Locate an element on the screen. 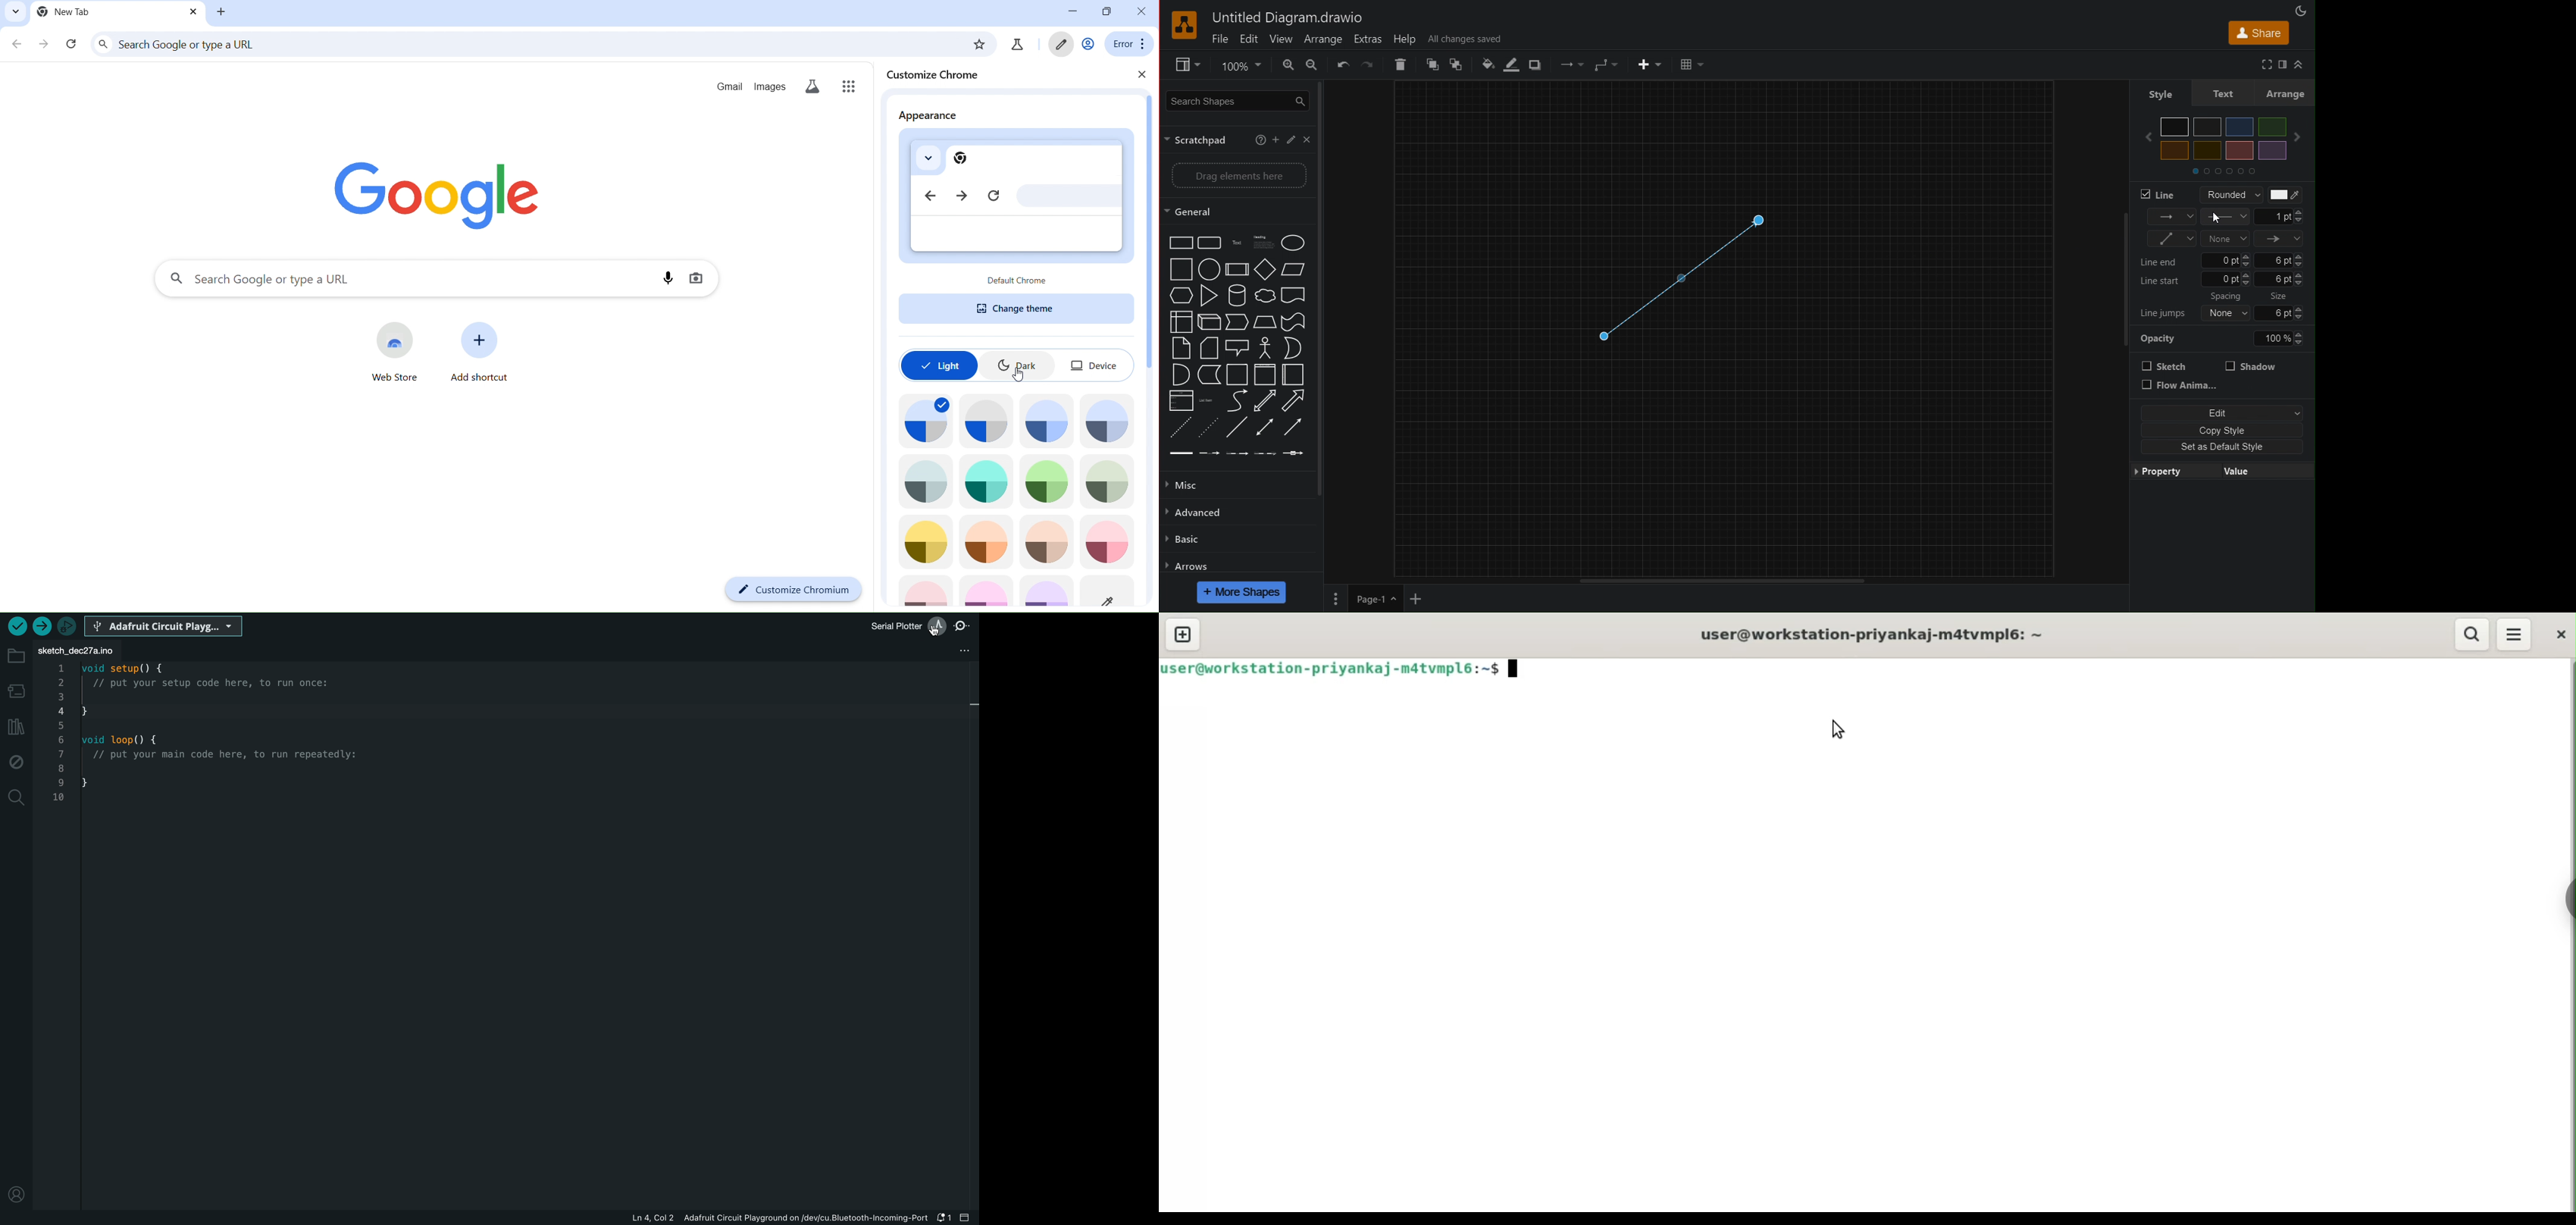  Line jumps size is located at coordinates (2226, 312).